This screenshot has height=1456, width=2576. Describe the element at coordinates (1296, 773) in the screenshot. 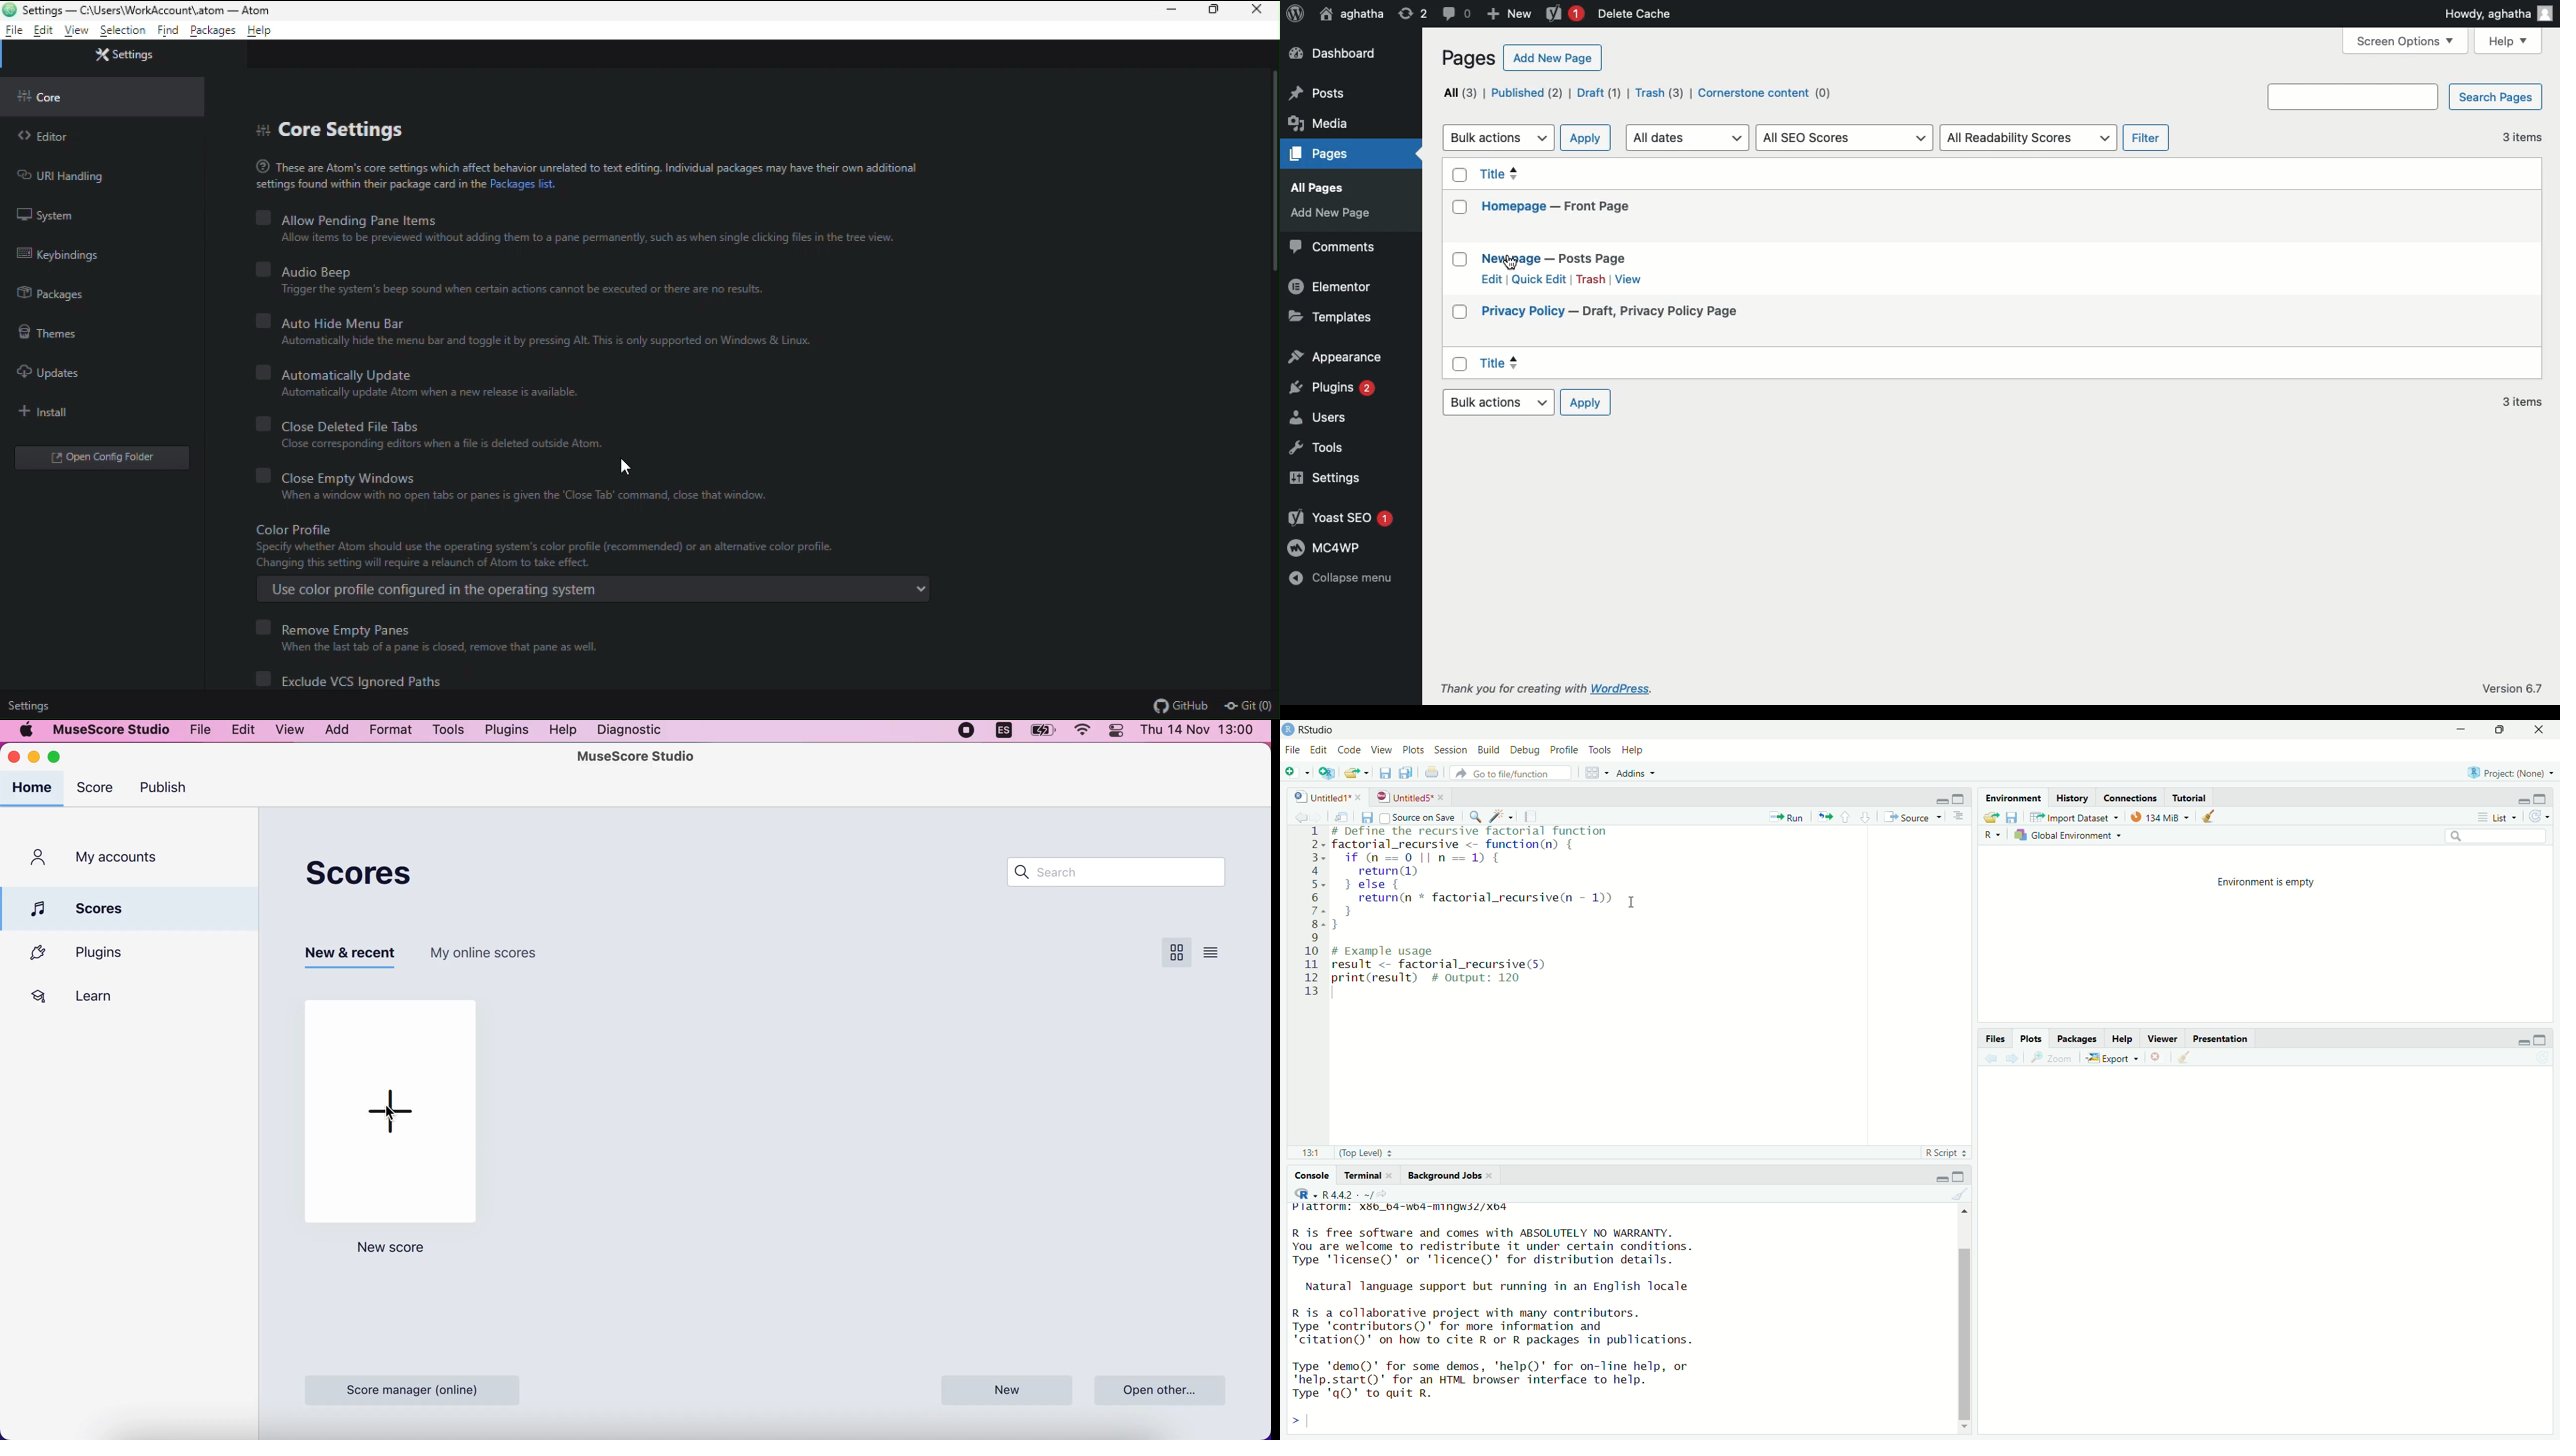

I see `New File` at that location.